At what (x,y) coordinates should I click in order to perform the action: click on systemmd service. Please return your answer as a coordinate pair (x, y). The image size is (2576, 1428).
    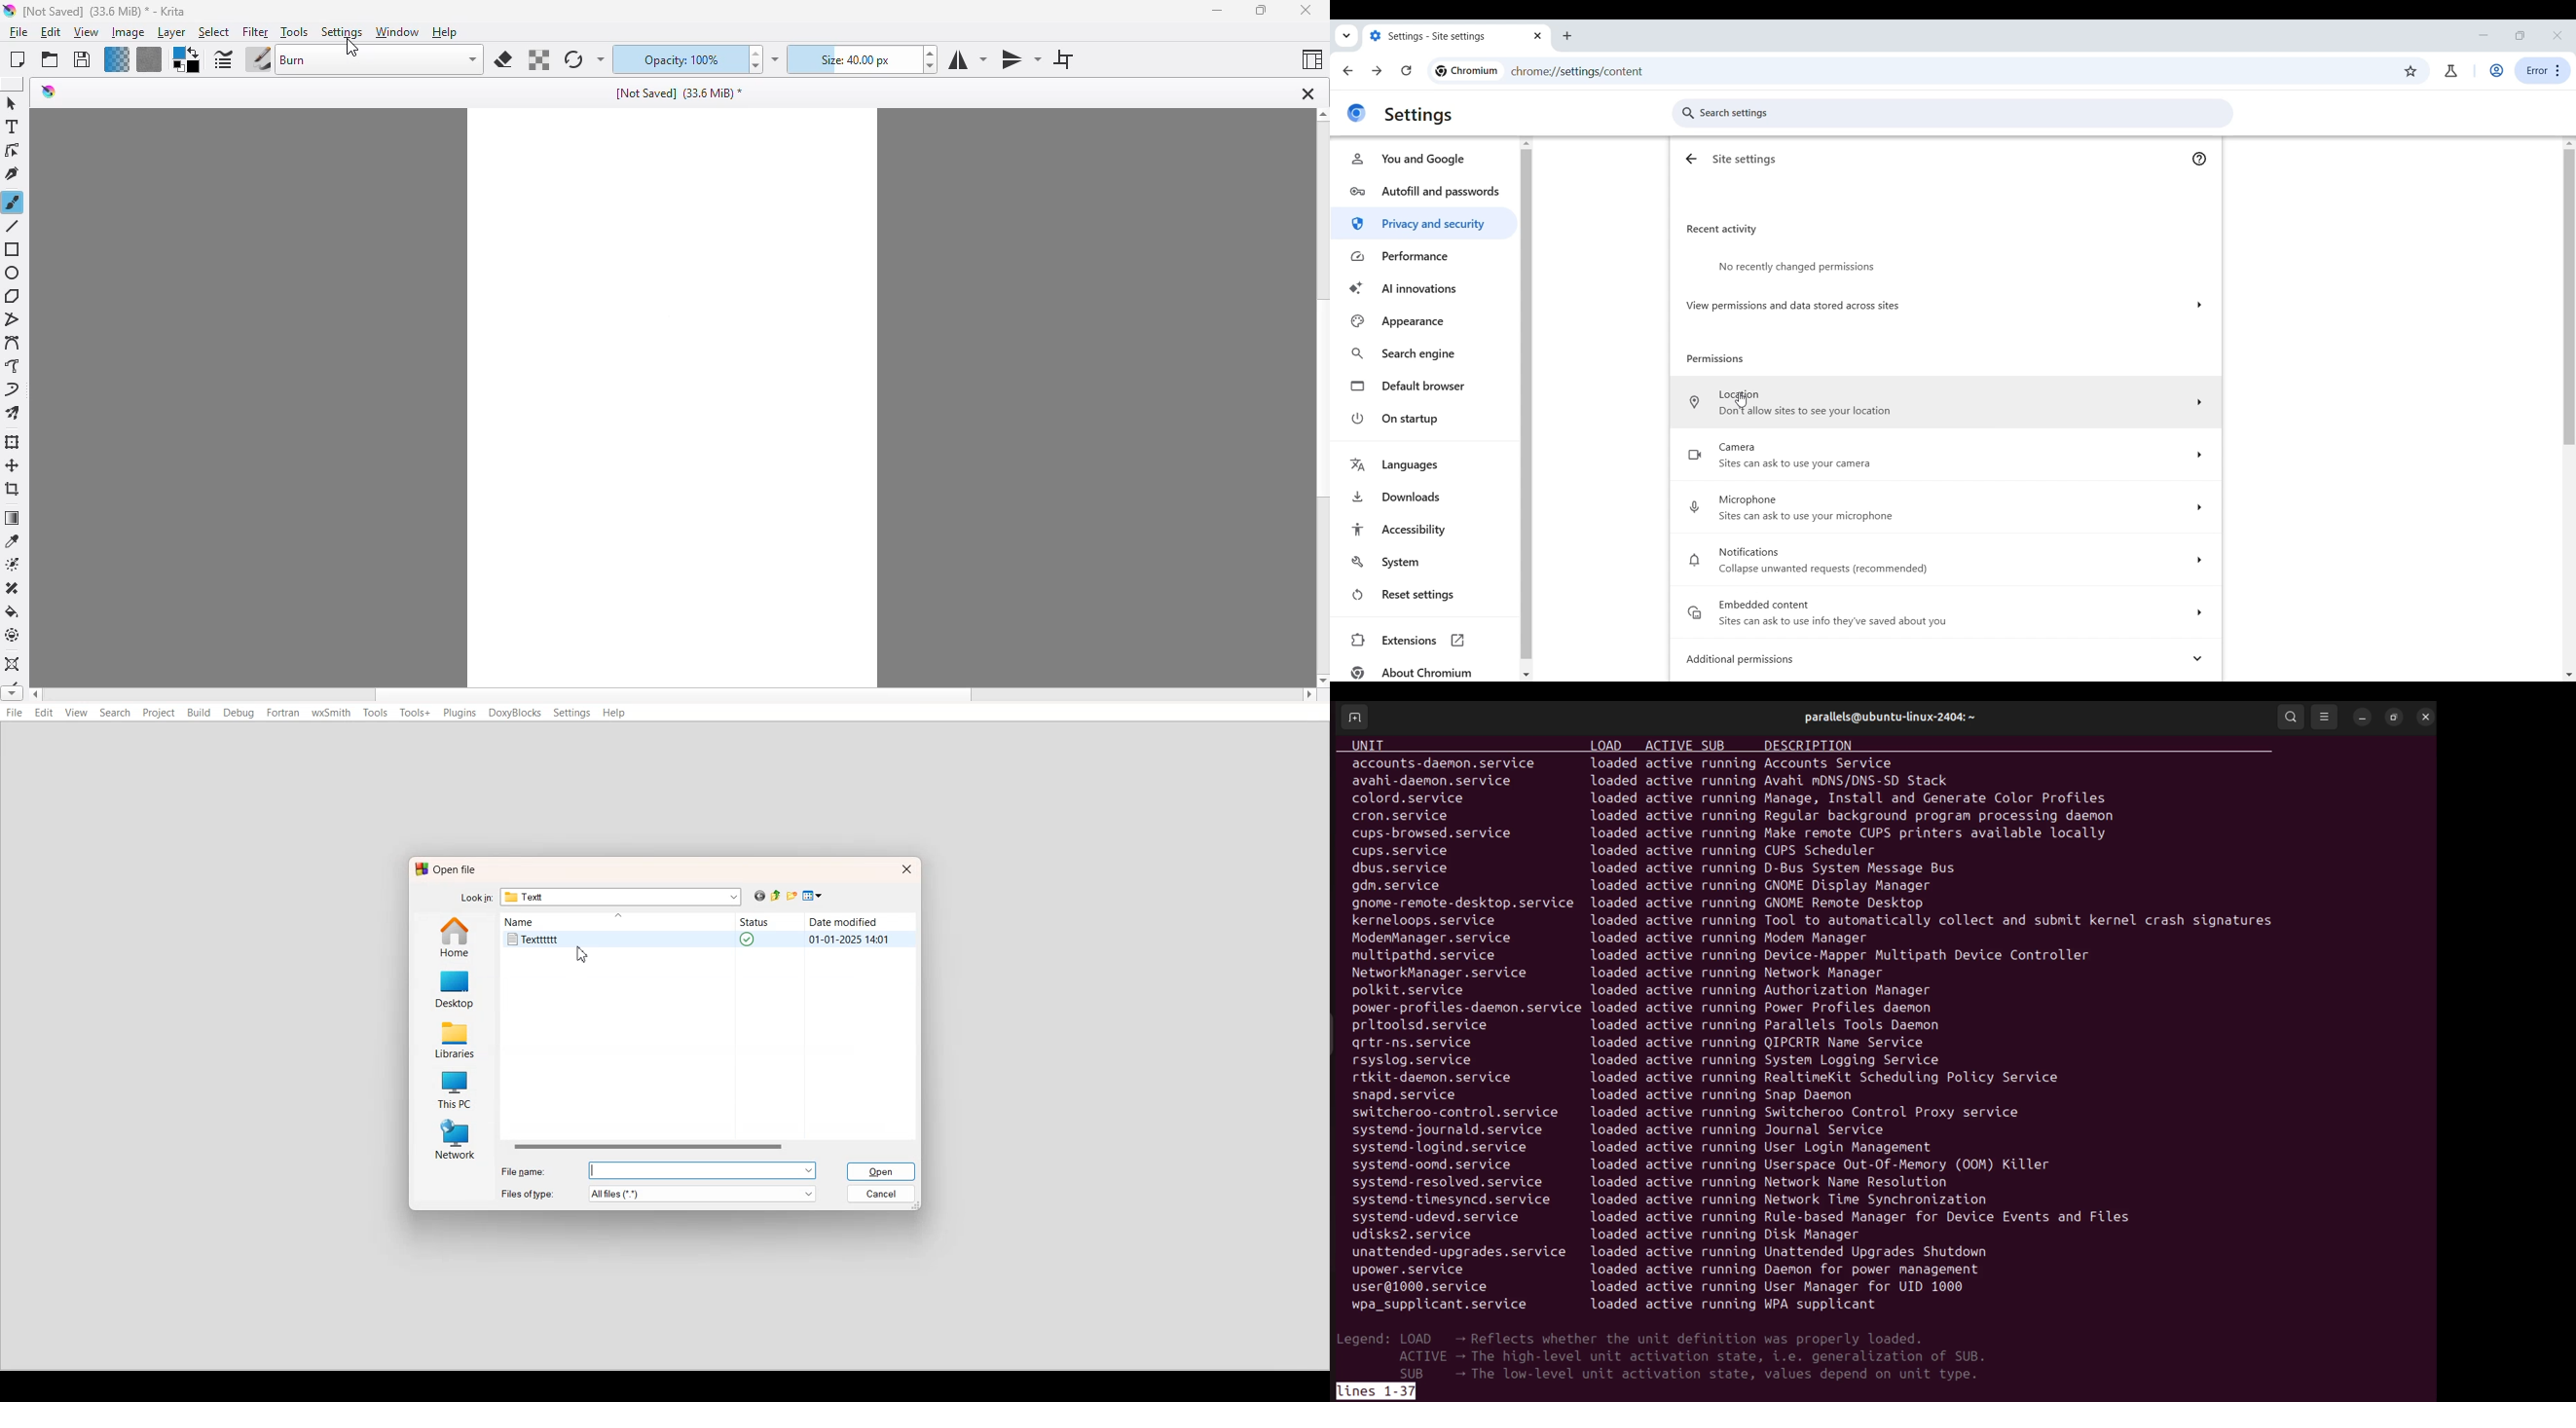
    Looking at the image, I should click on (1464, 1131).